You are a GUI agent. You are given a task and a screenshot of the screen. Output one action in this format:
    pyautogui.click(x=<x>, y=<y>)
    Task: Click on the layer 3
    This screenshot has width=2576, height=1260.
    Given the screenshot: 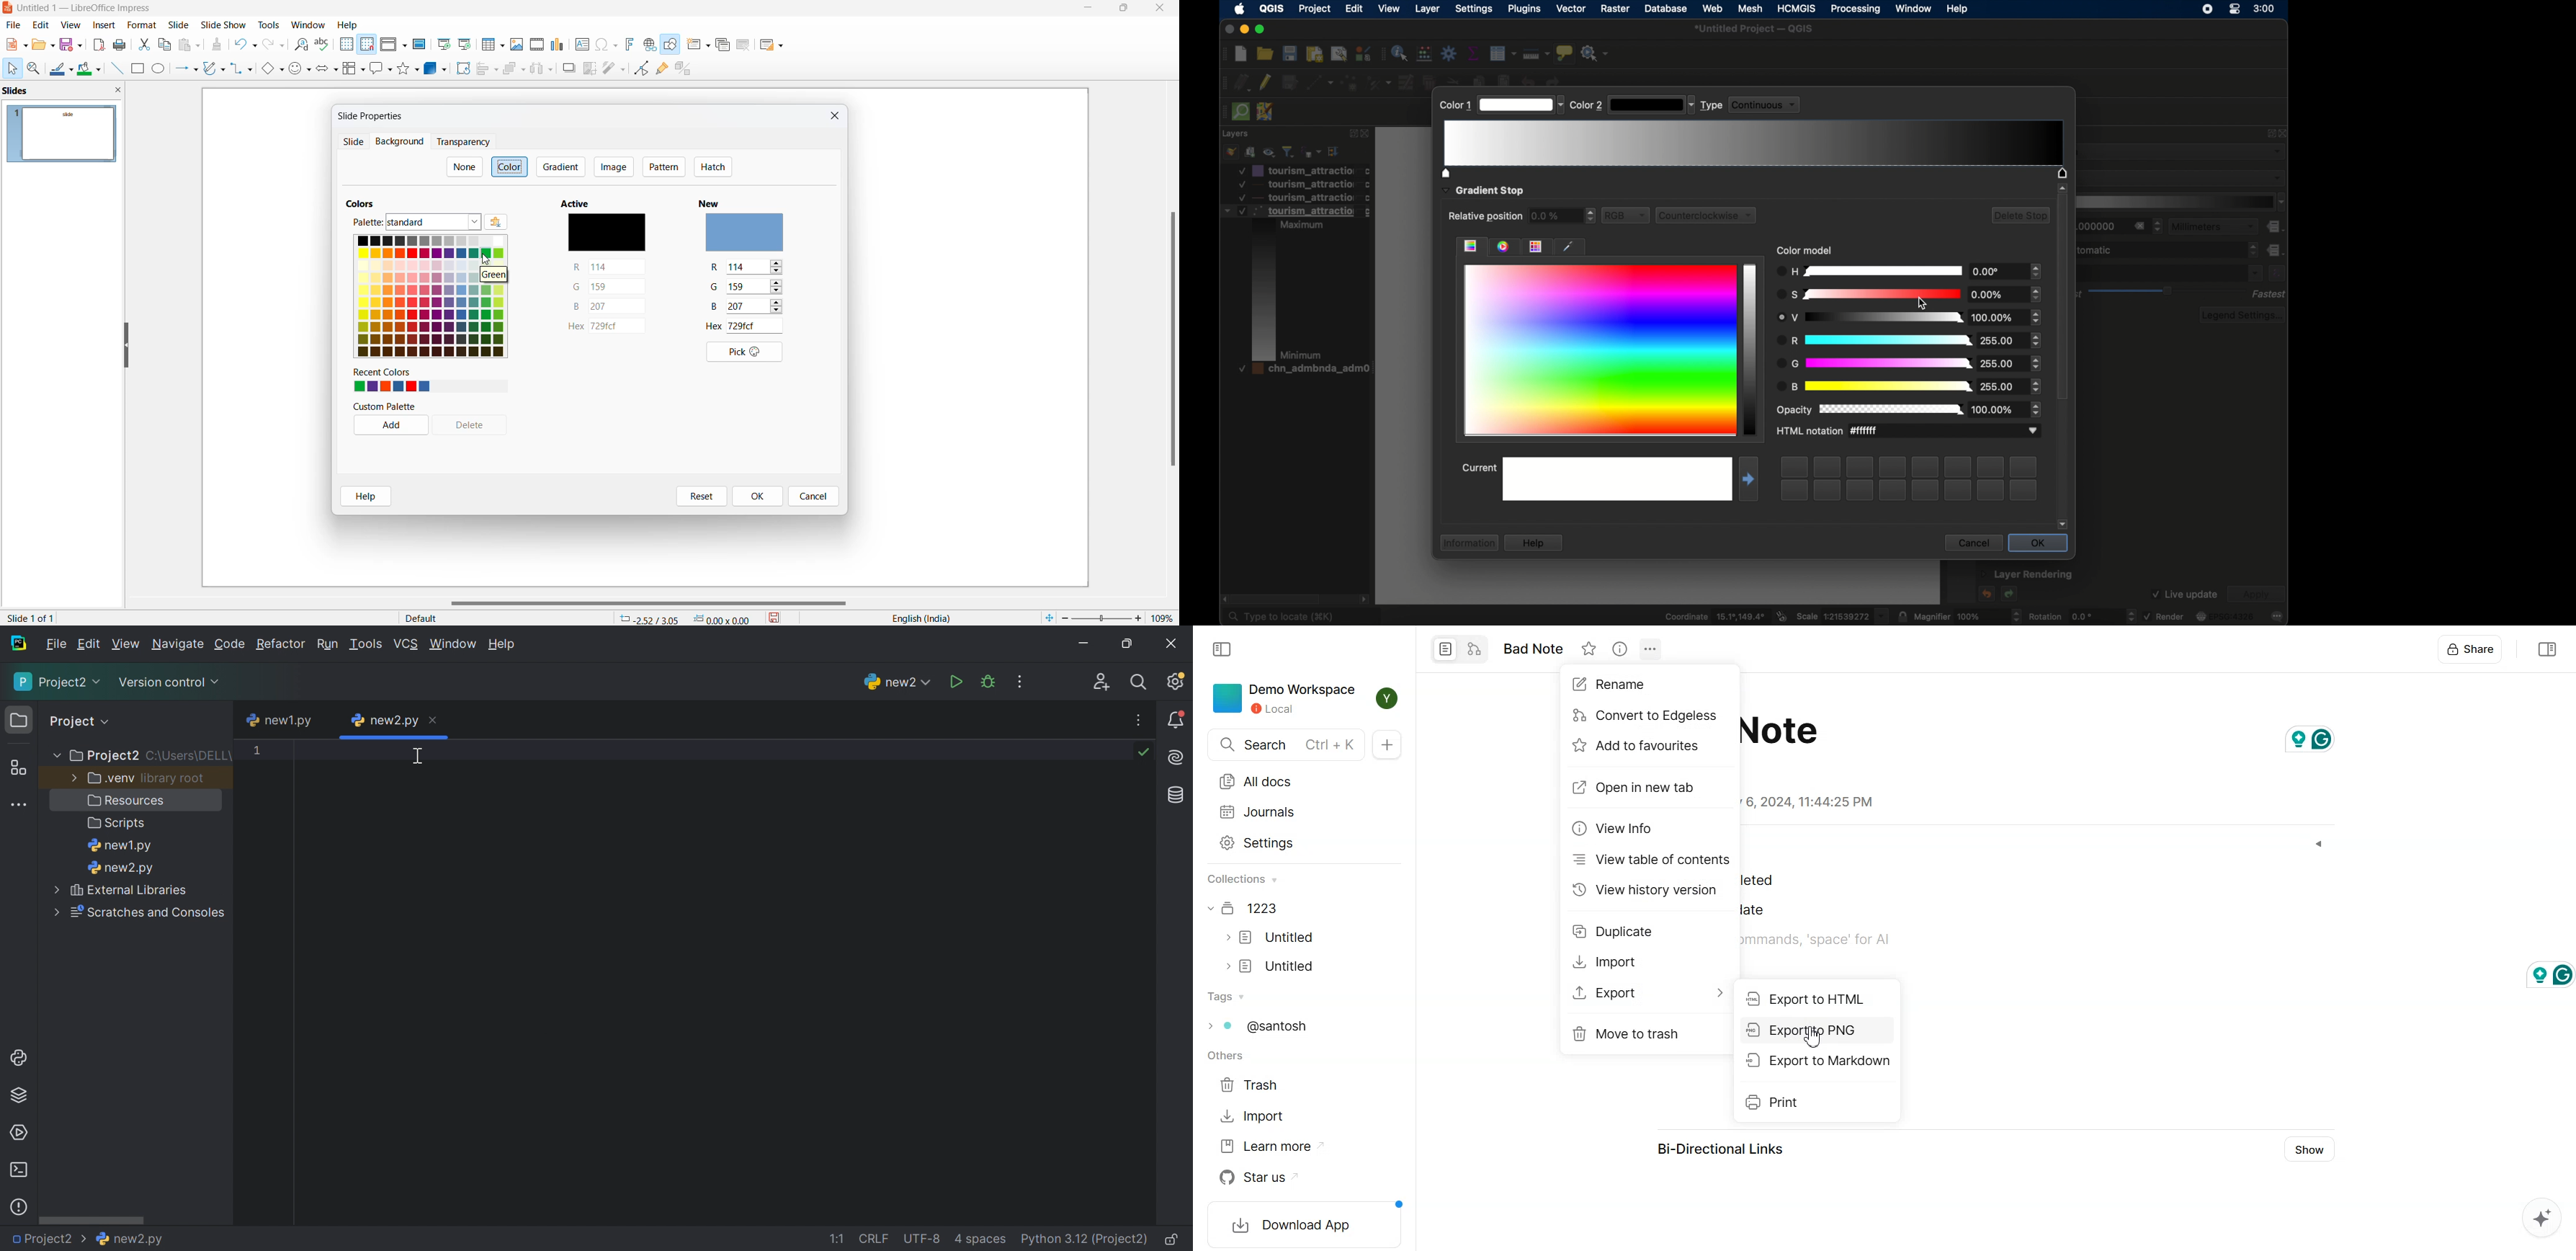 What is the action you would take?
    pyautogui.click(x=1295, y=283)
    